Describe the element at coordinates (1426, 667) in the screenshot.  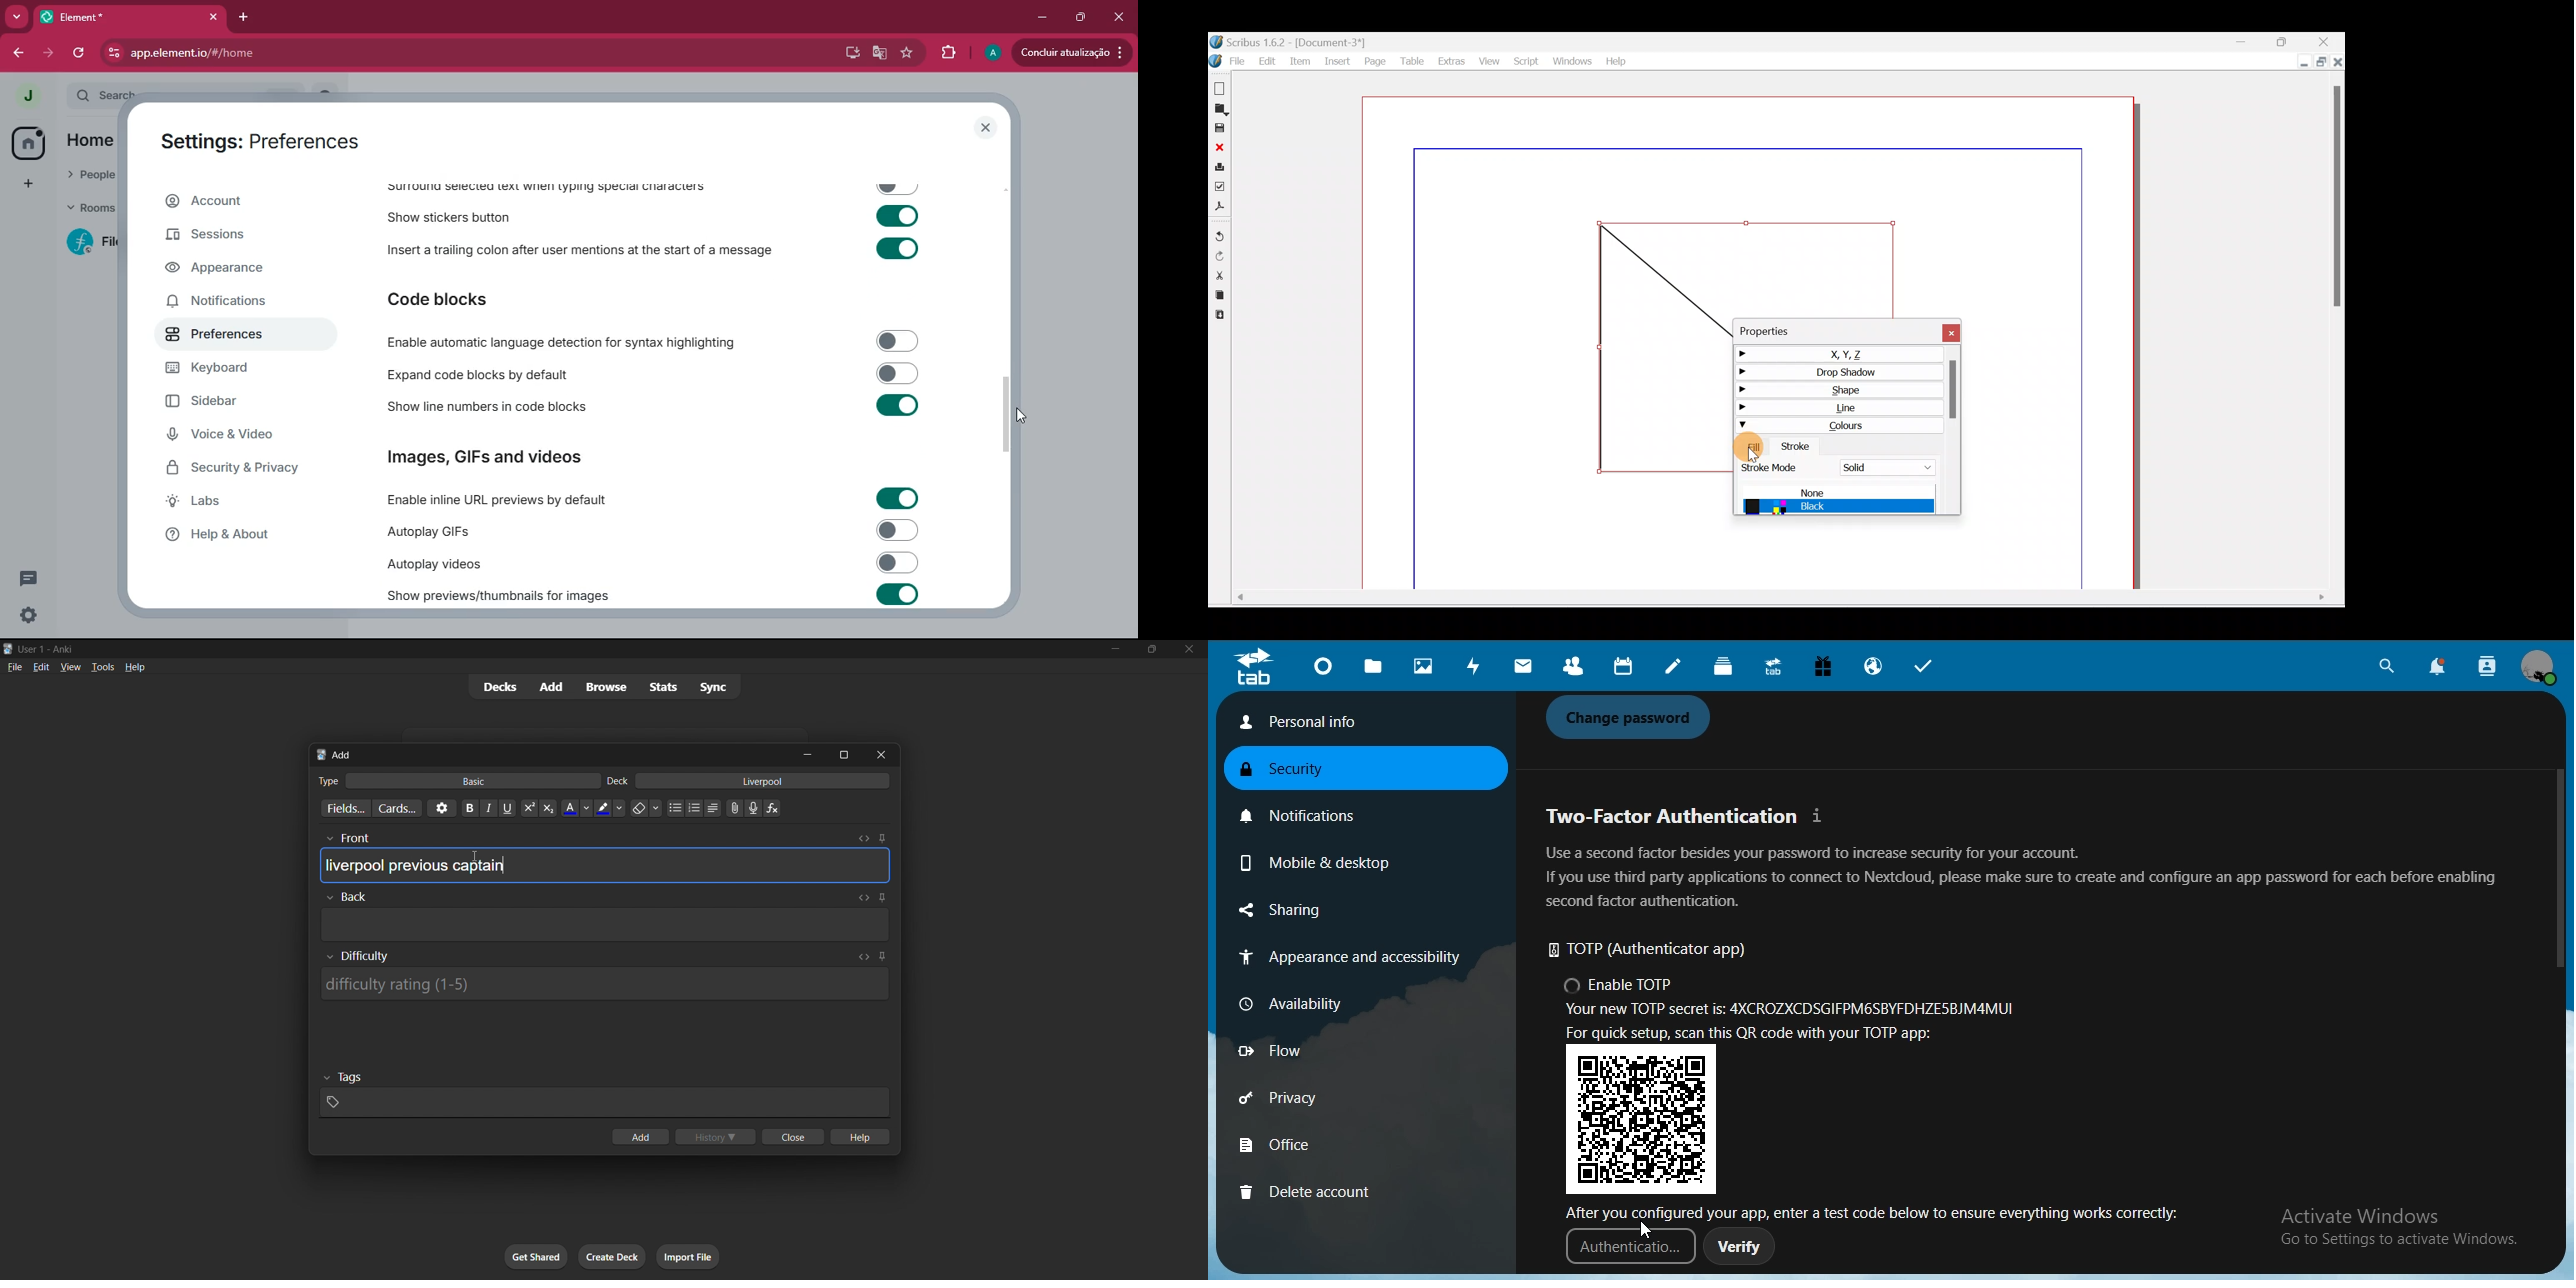
I see `photos` at that location.